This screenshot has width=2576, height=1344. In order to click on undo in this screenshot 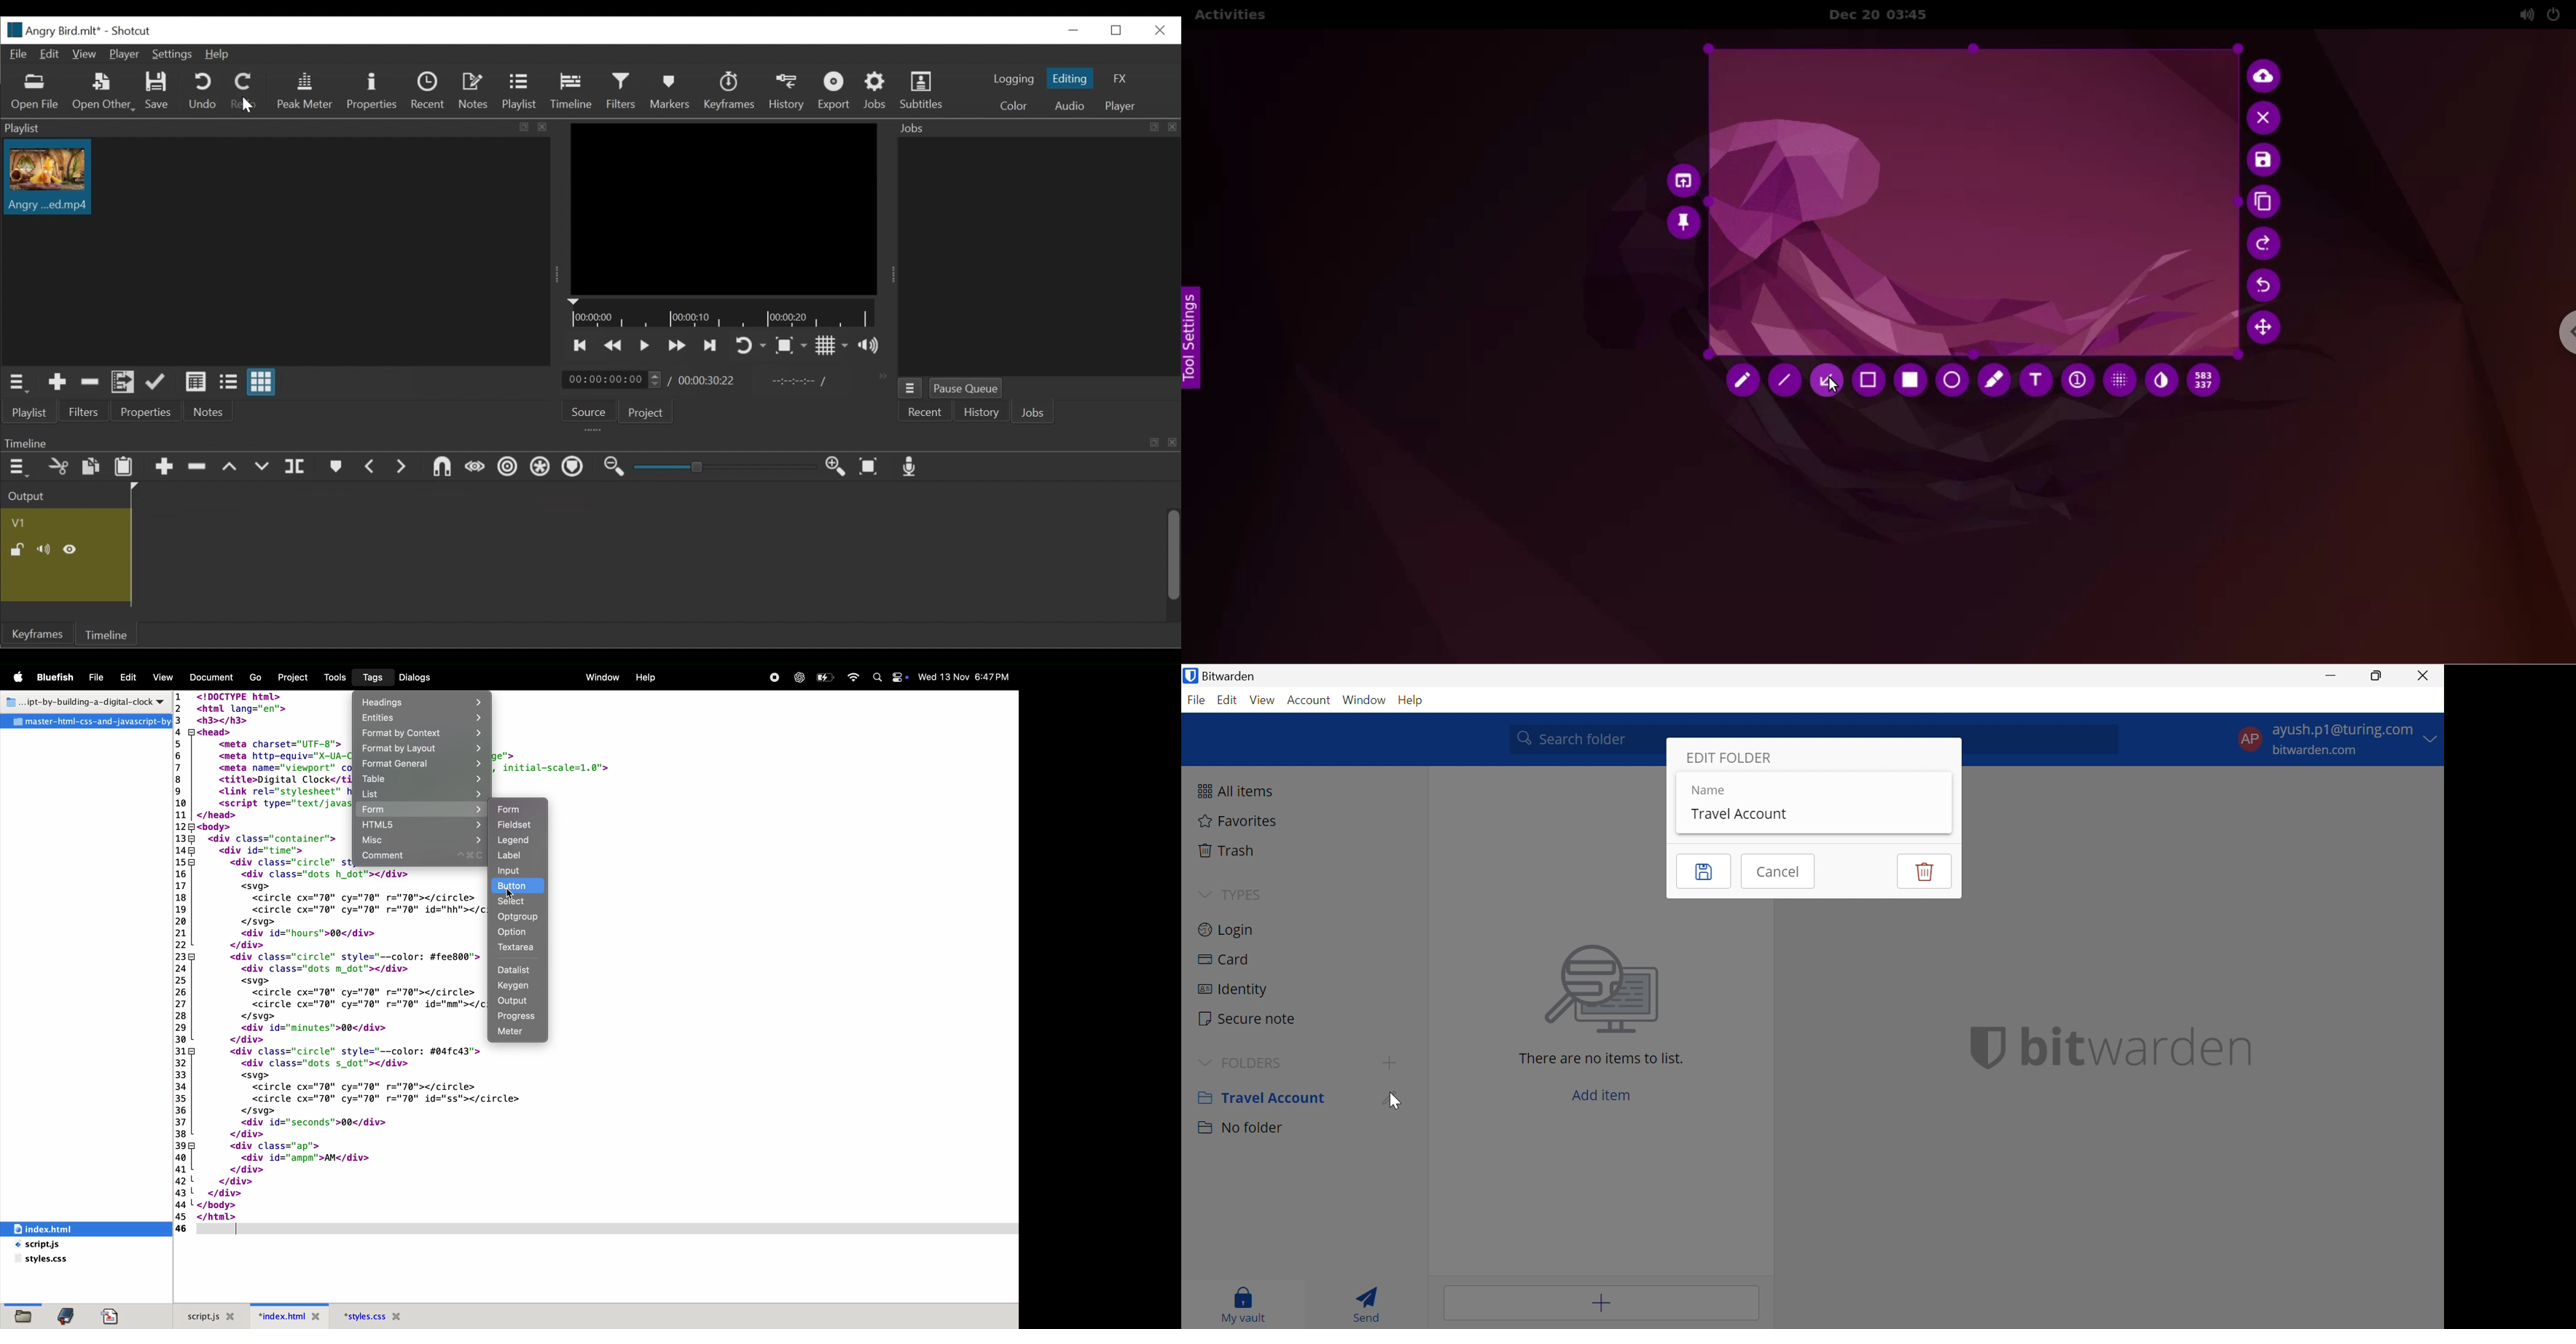, I will do `click(2267, 286)`.